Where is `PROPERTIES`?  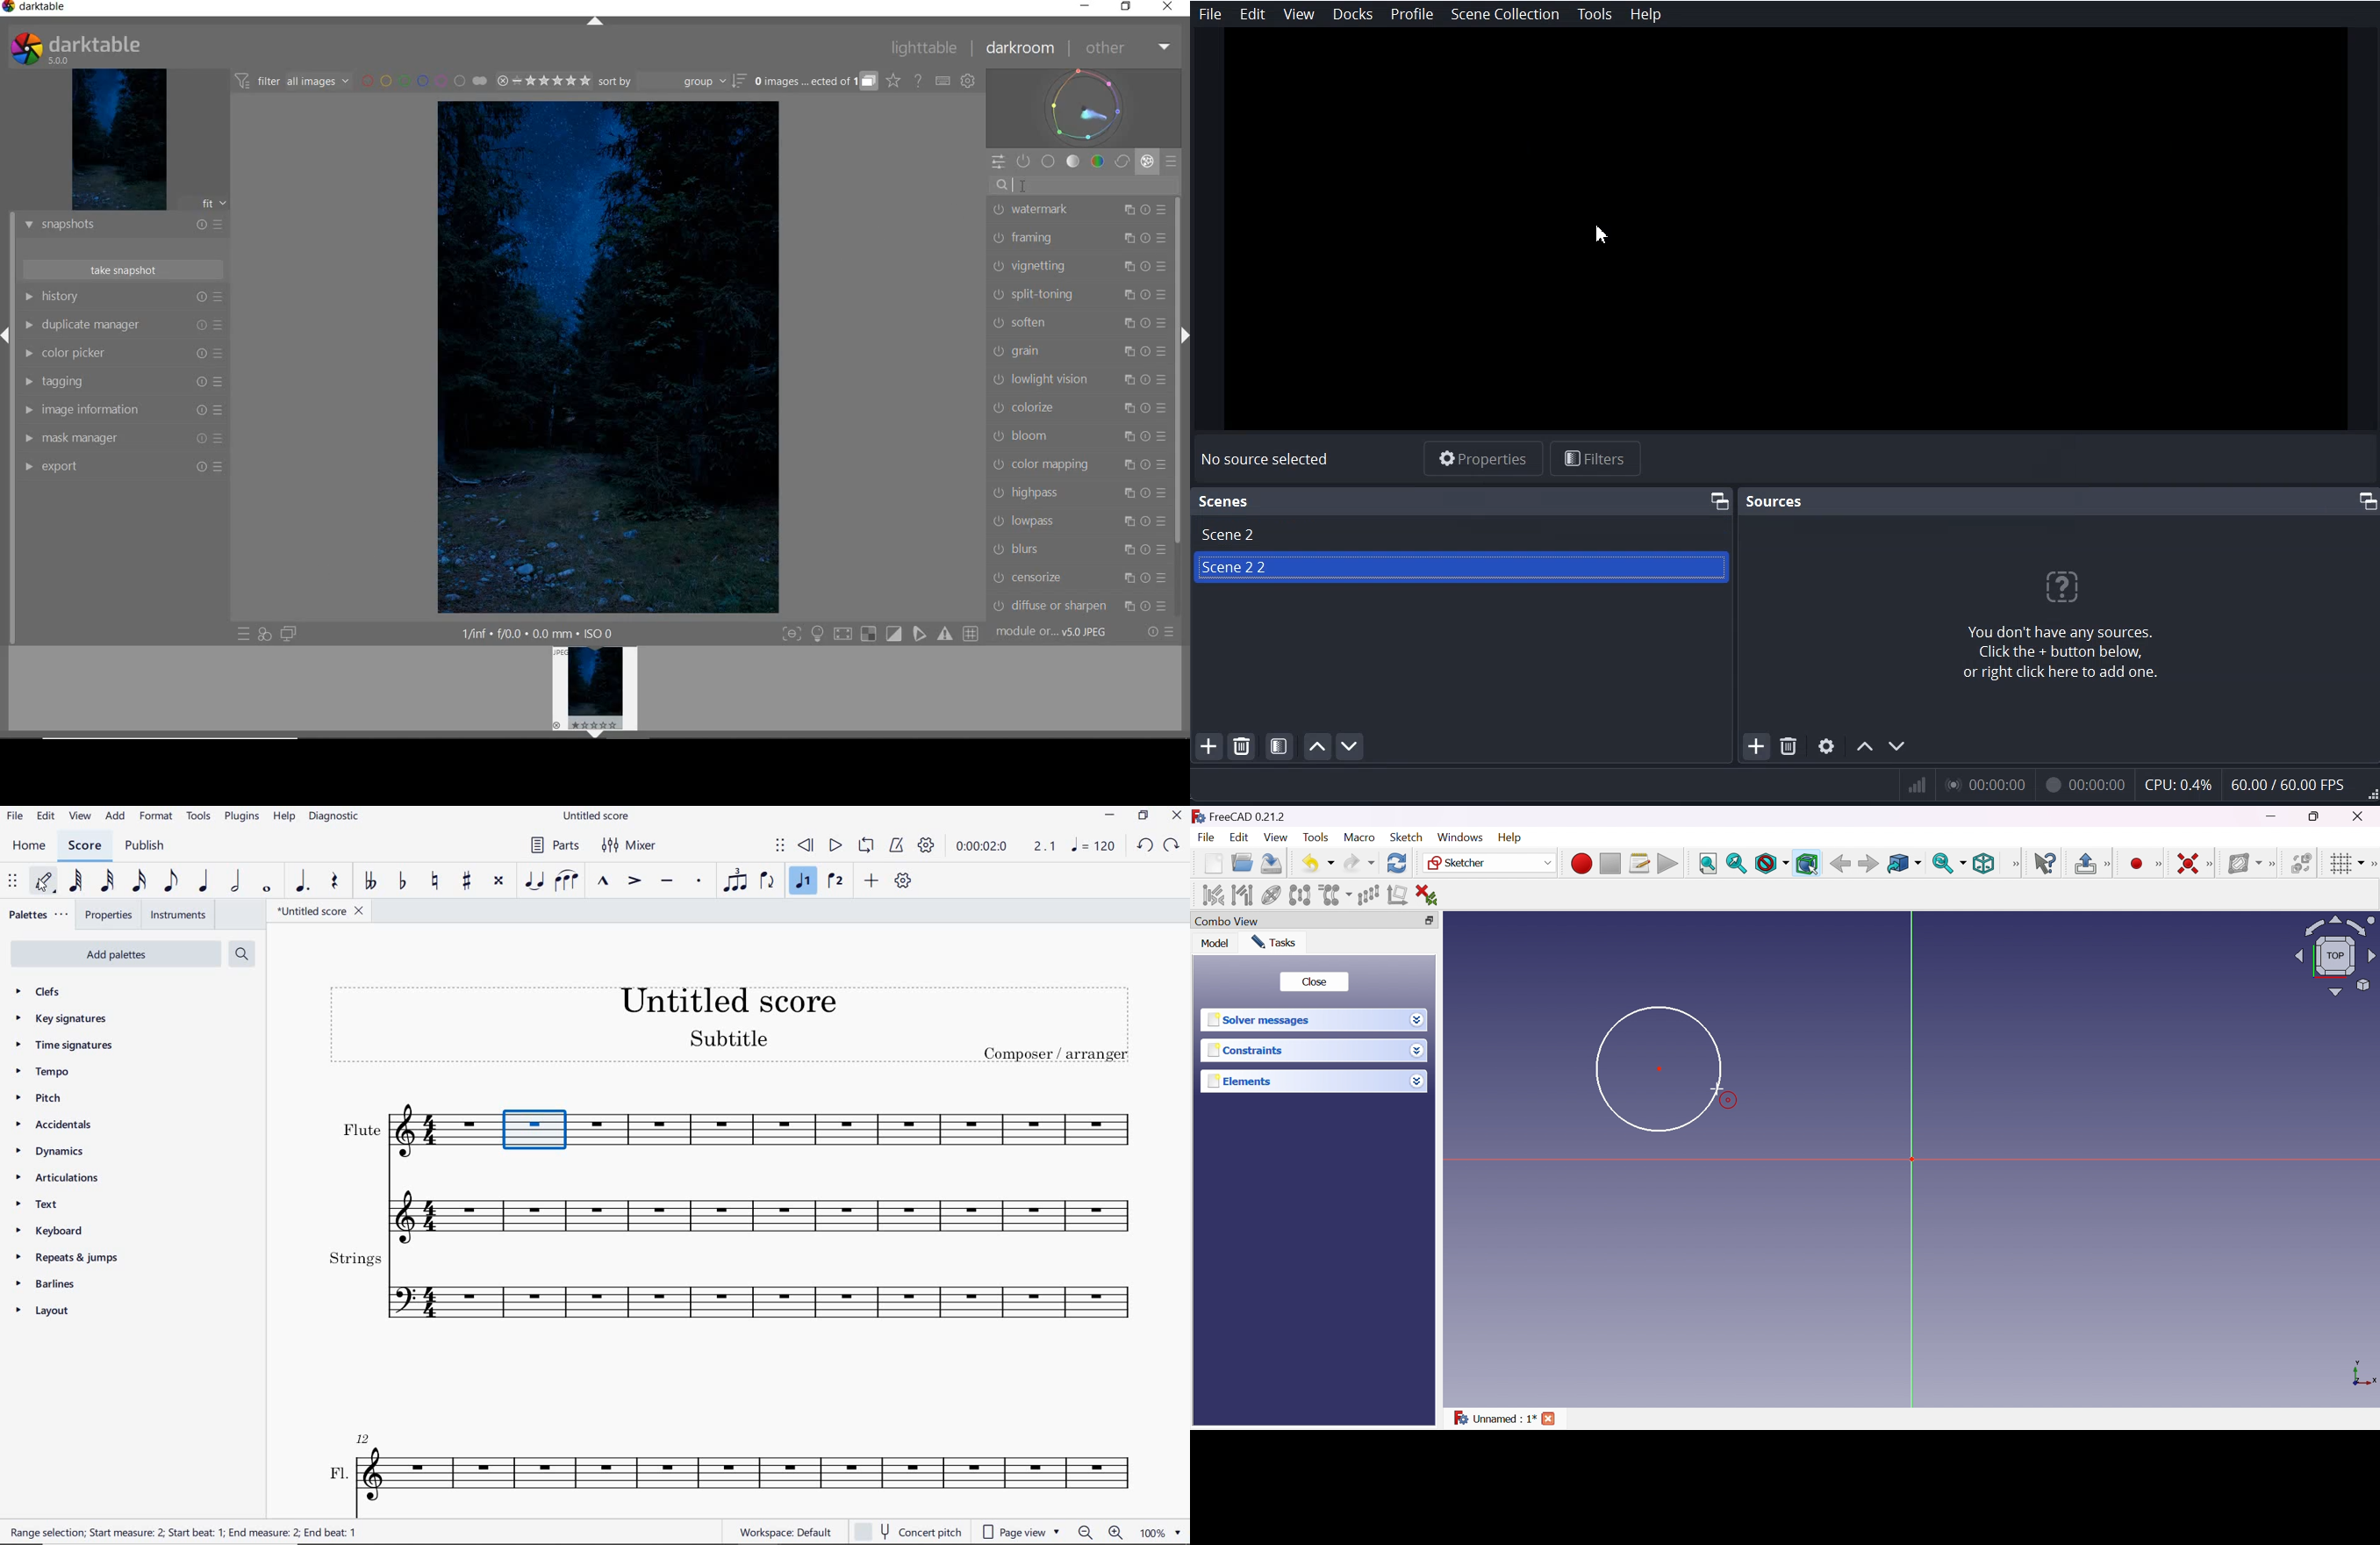 PROPERTIES is located at coordinates (110, 915).